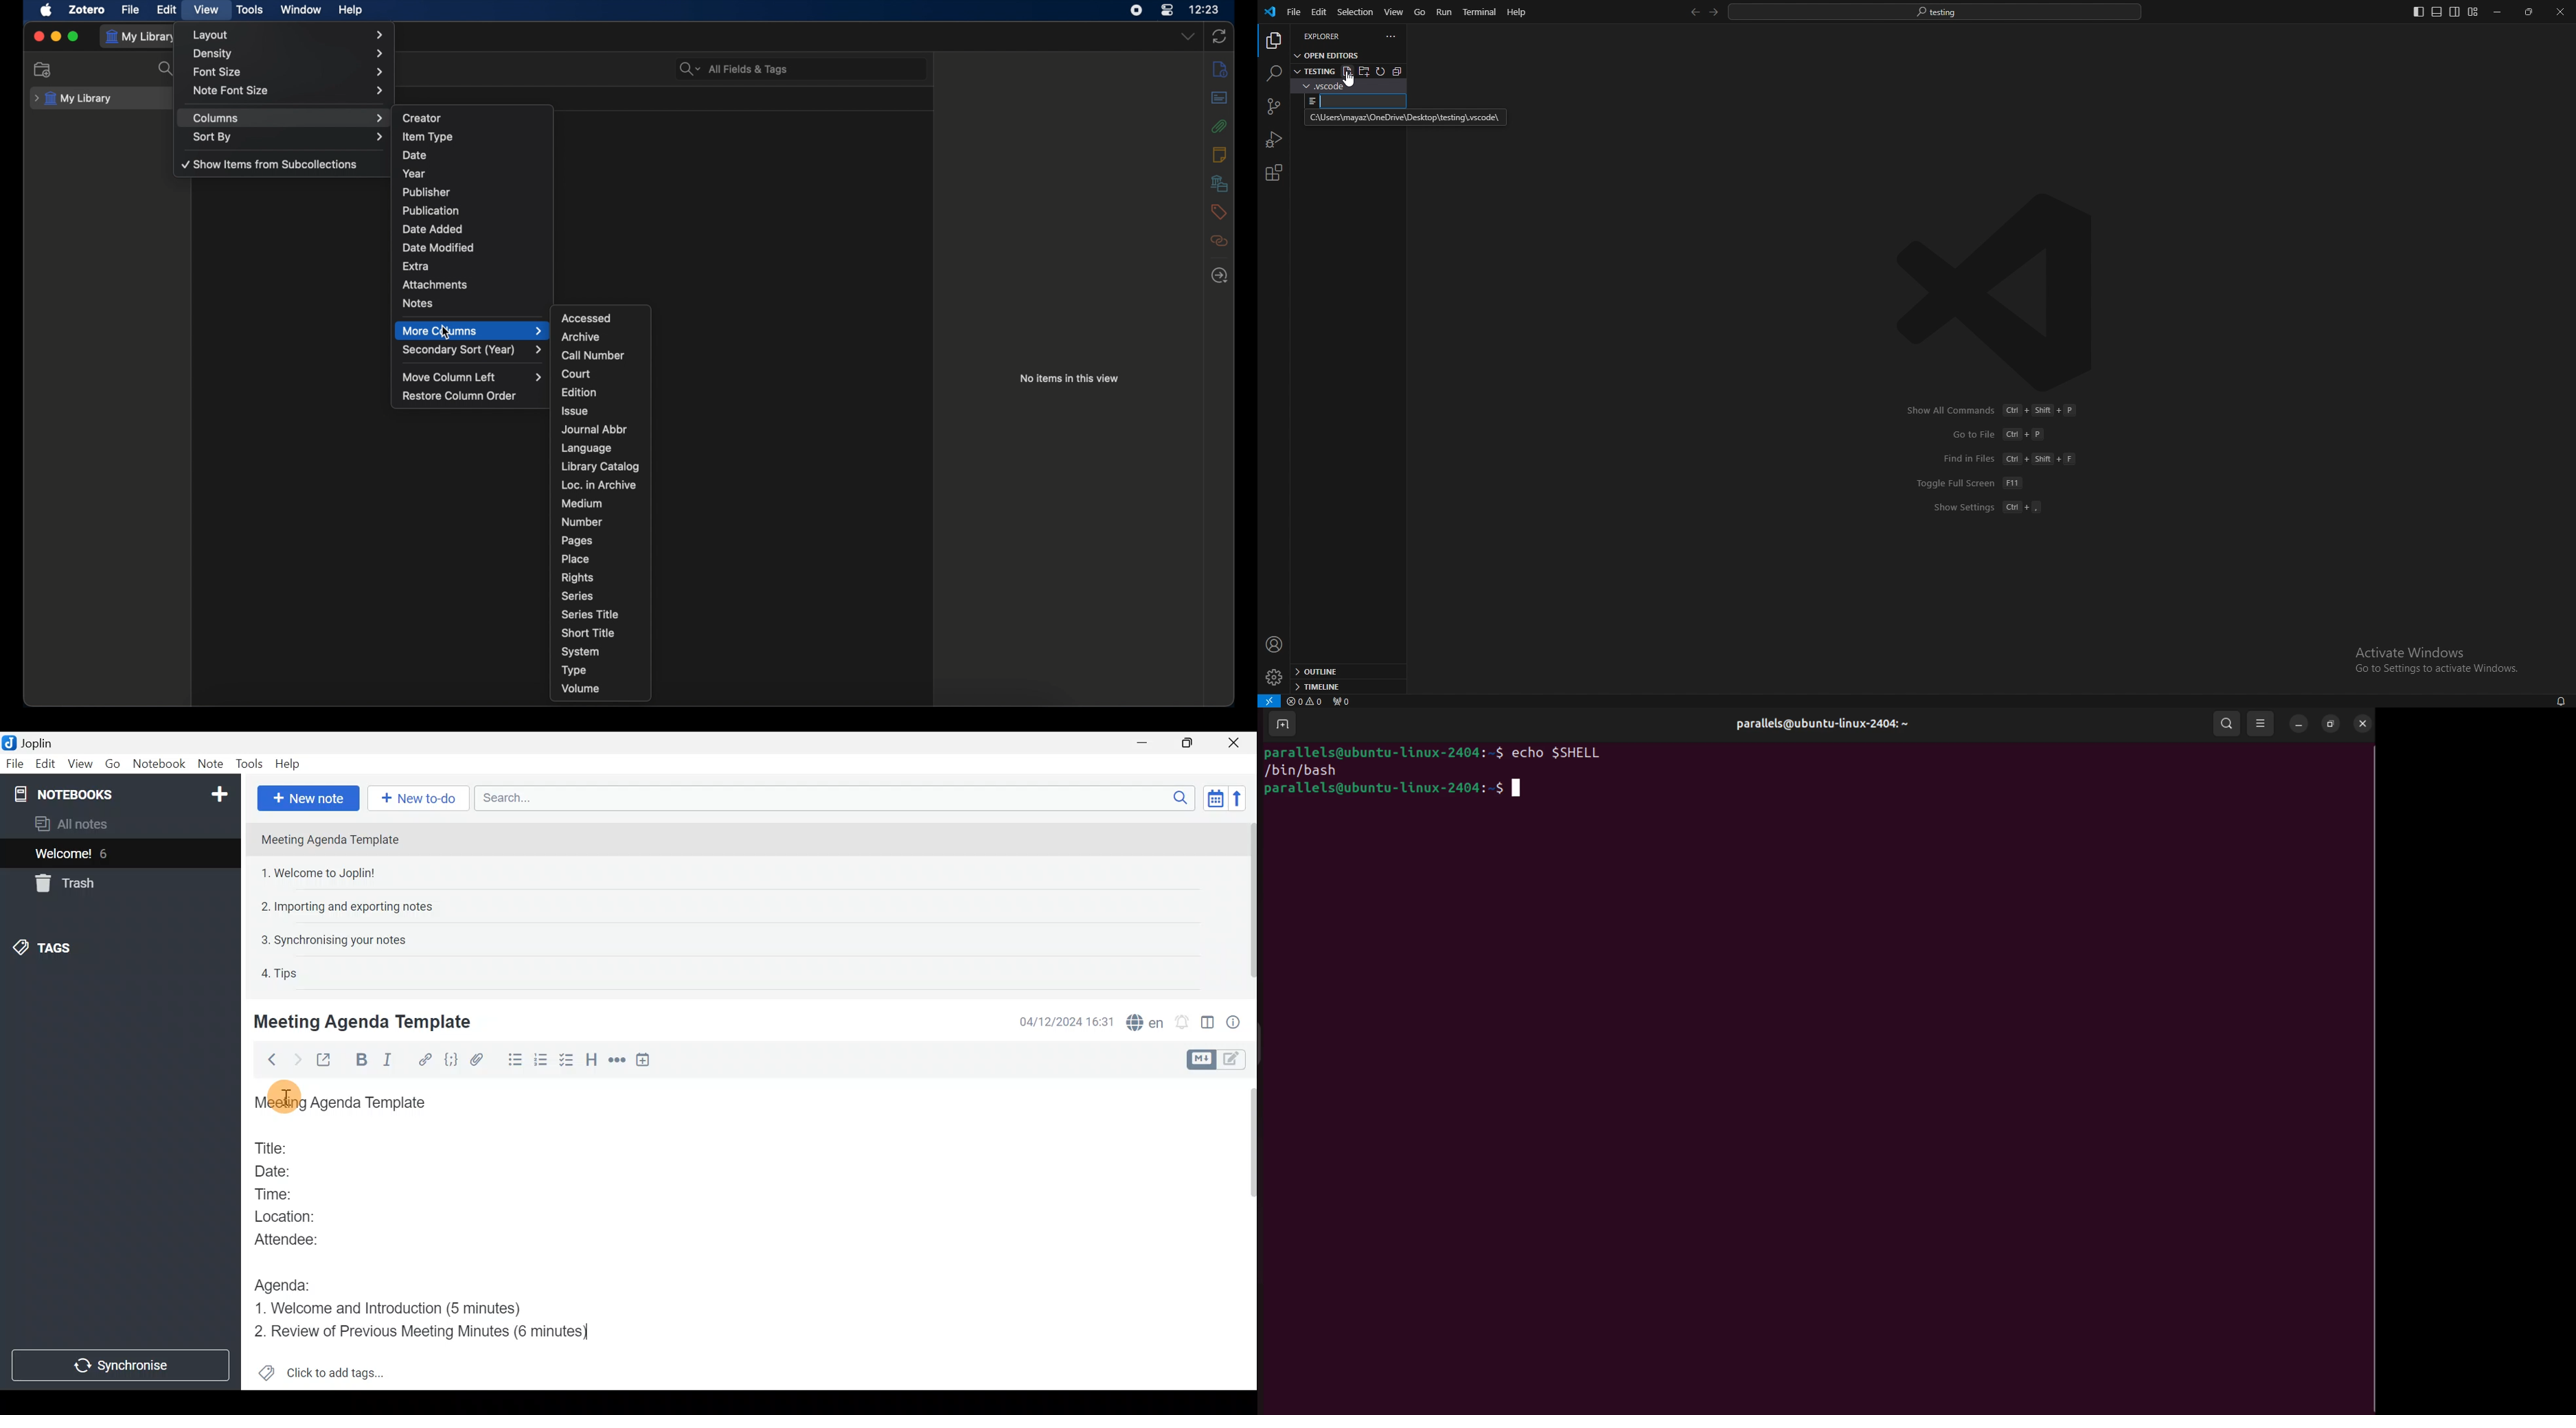 This screenshot has width=2576, height=1428. What do you see at coordinates (1208, 1025) in the screenshot?
I see `Toggle editor layout` at bounding box center [1208, 1025].